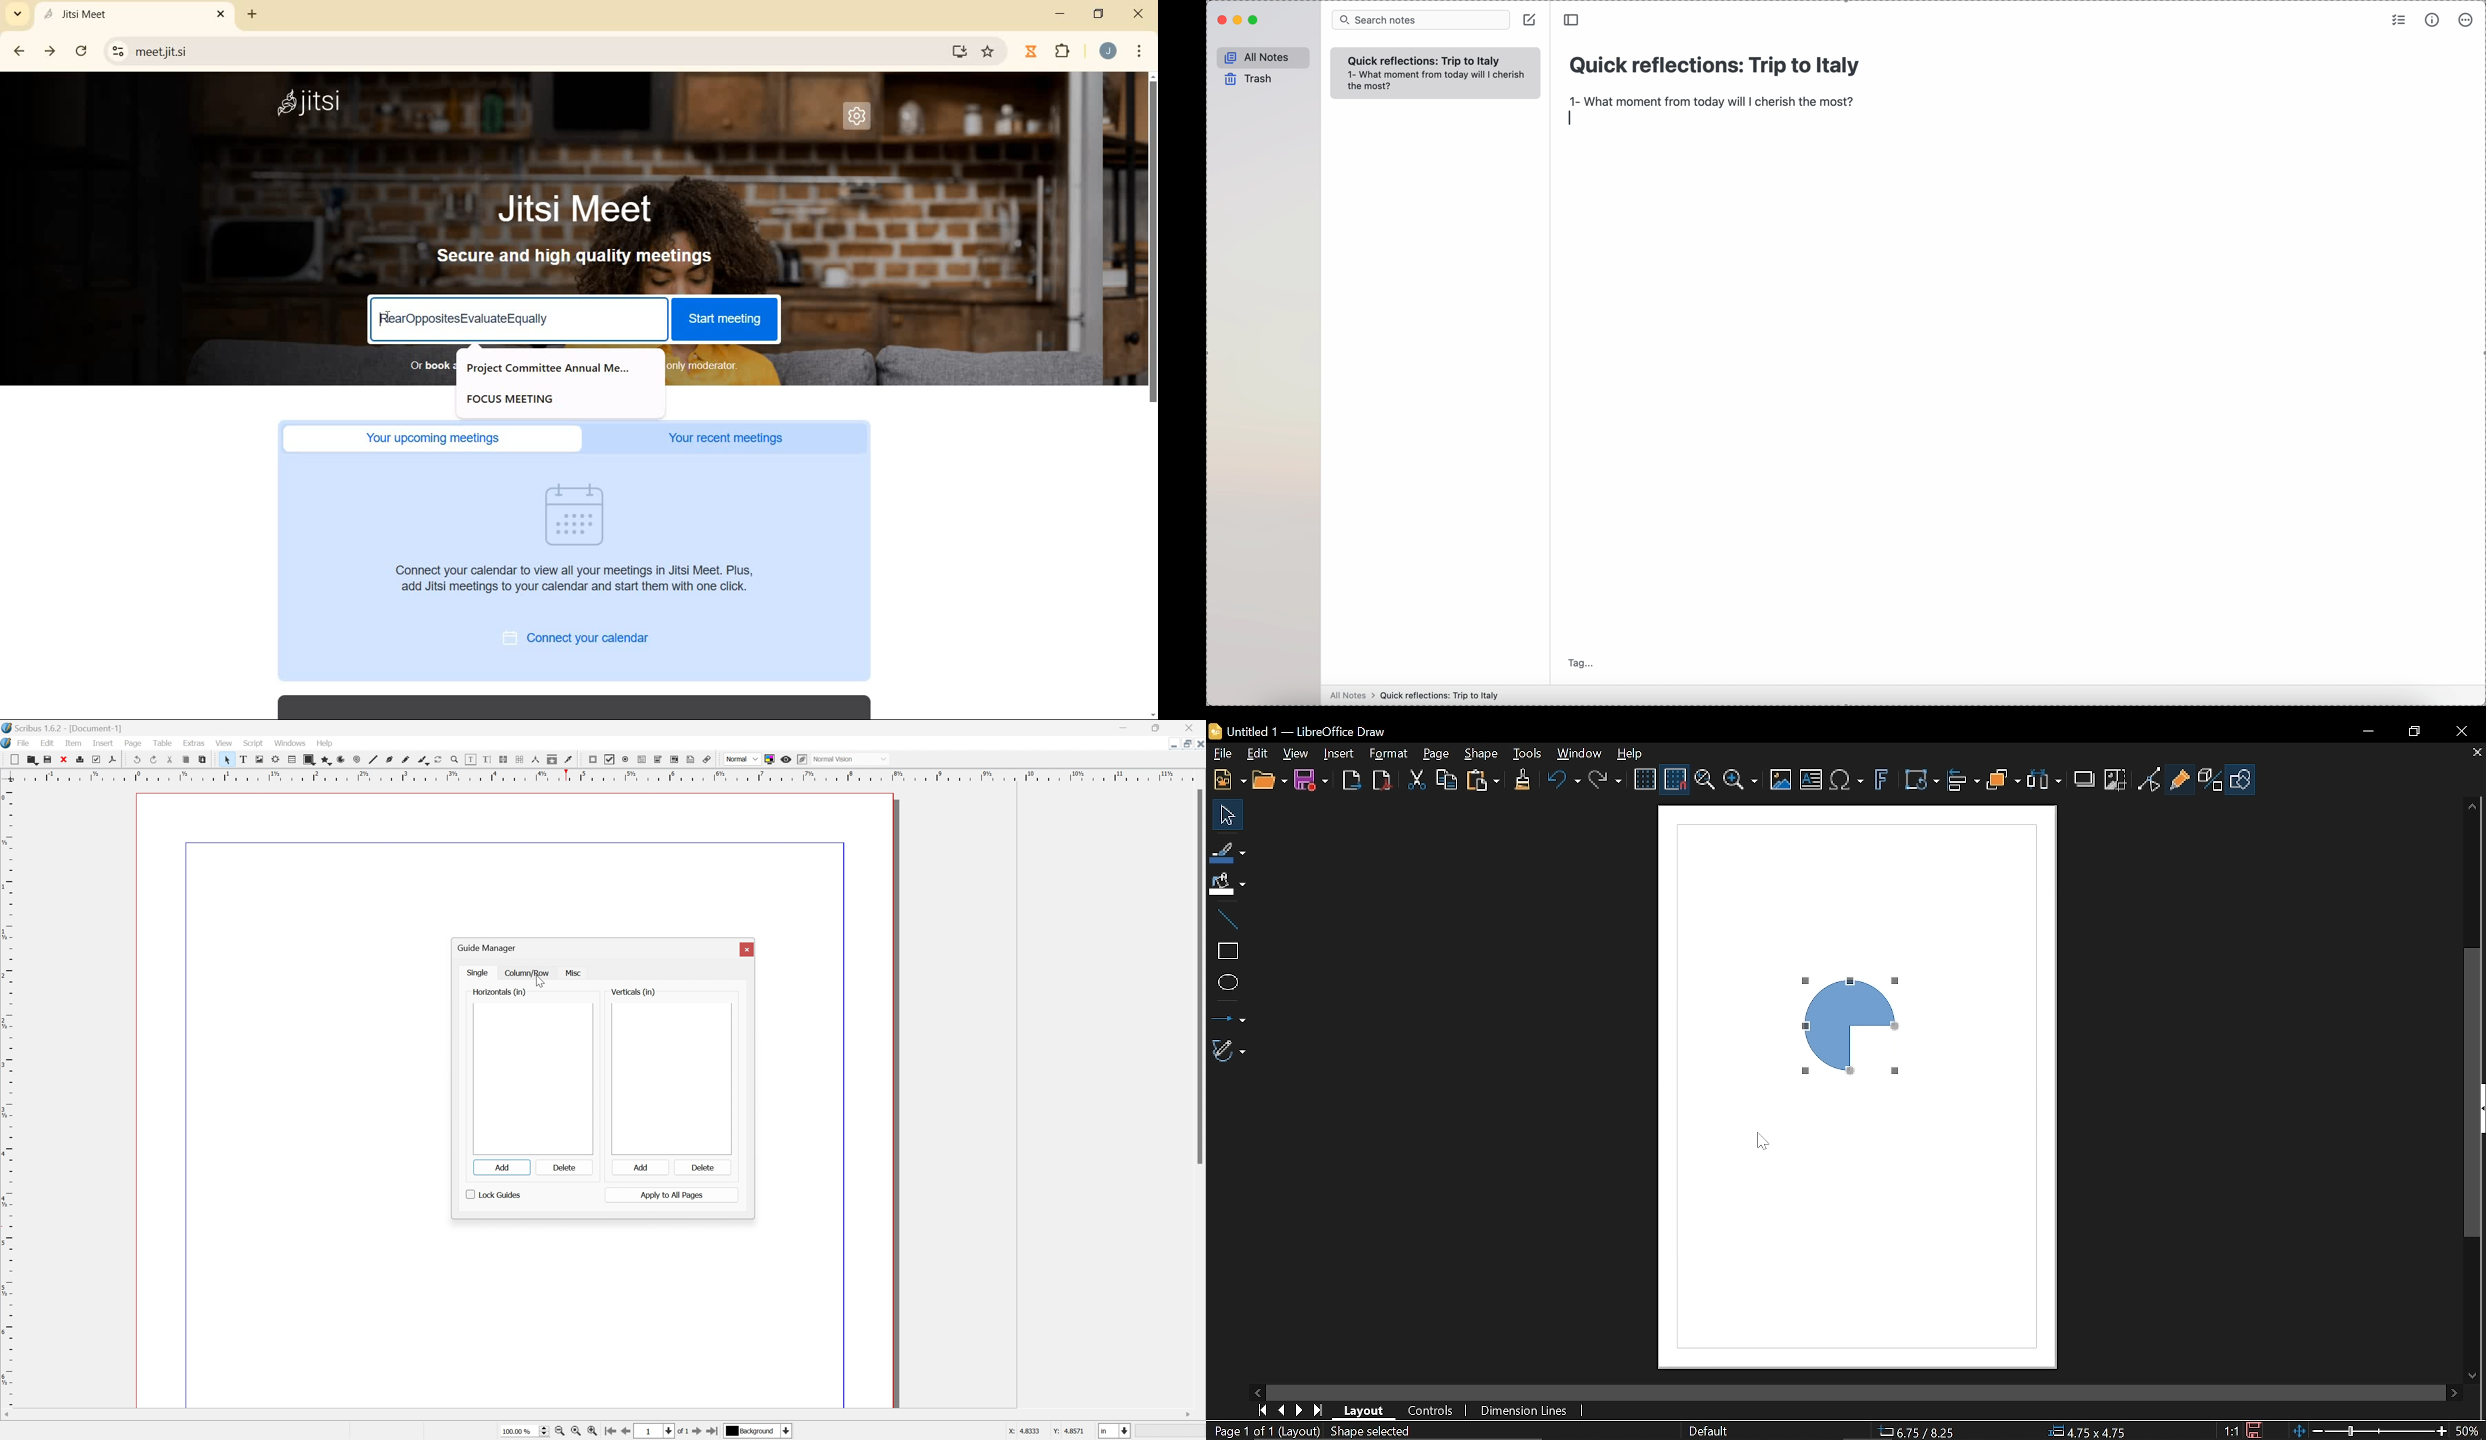  What do you see at coordinates (626, 759) in the screenshot?
I see `pdf radio button` at bounding box center [626, 759].